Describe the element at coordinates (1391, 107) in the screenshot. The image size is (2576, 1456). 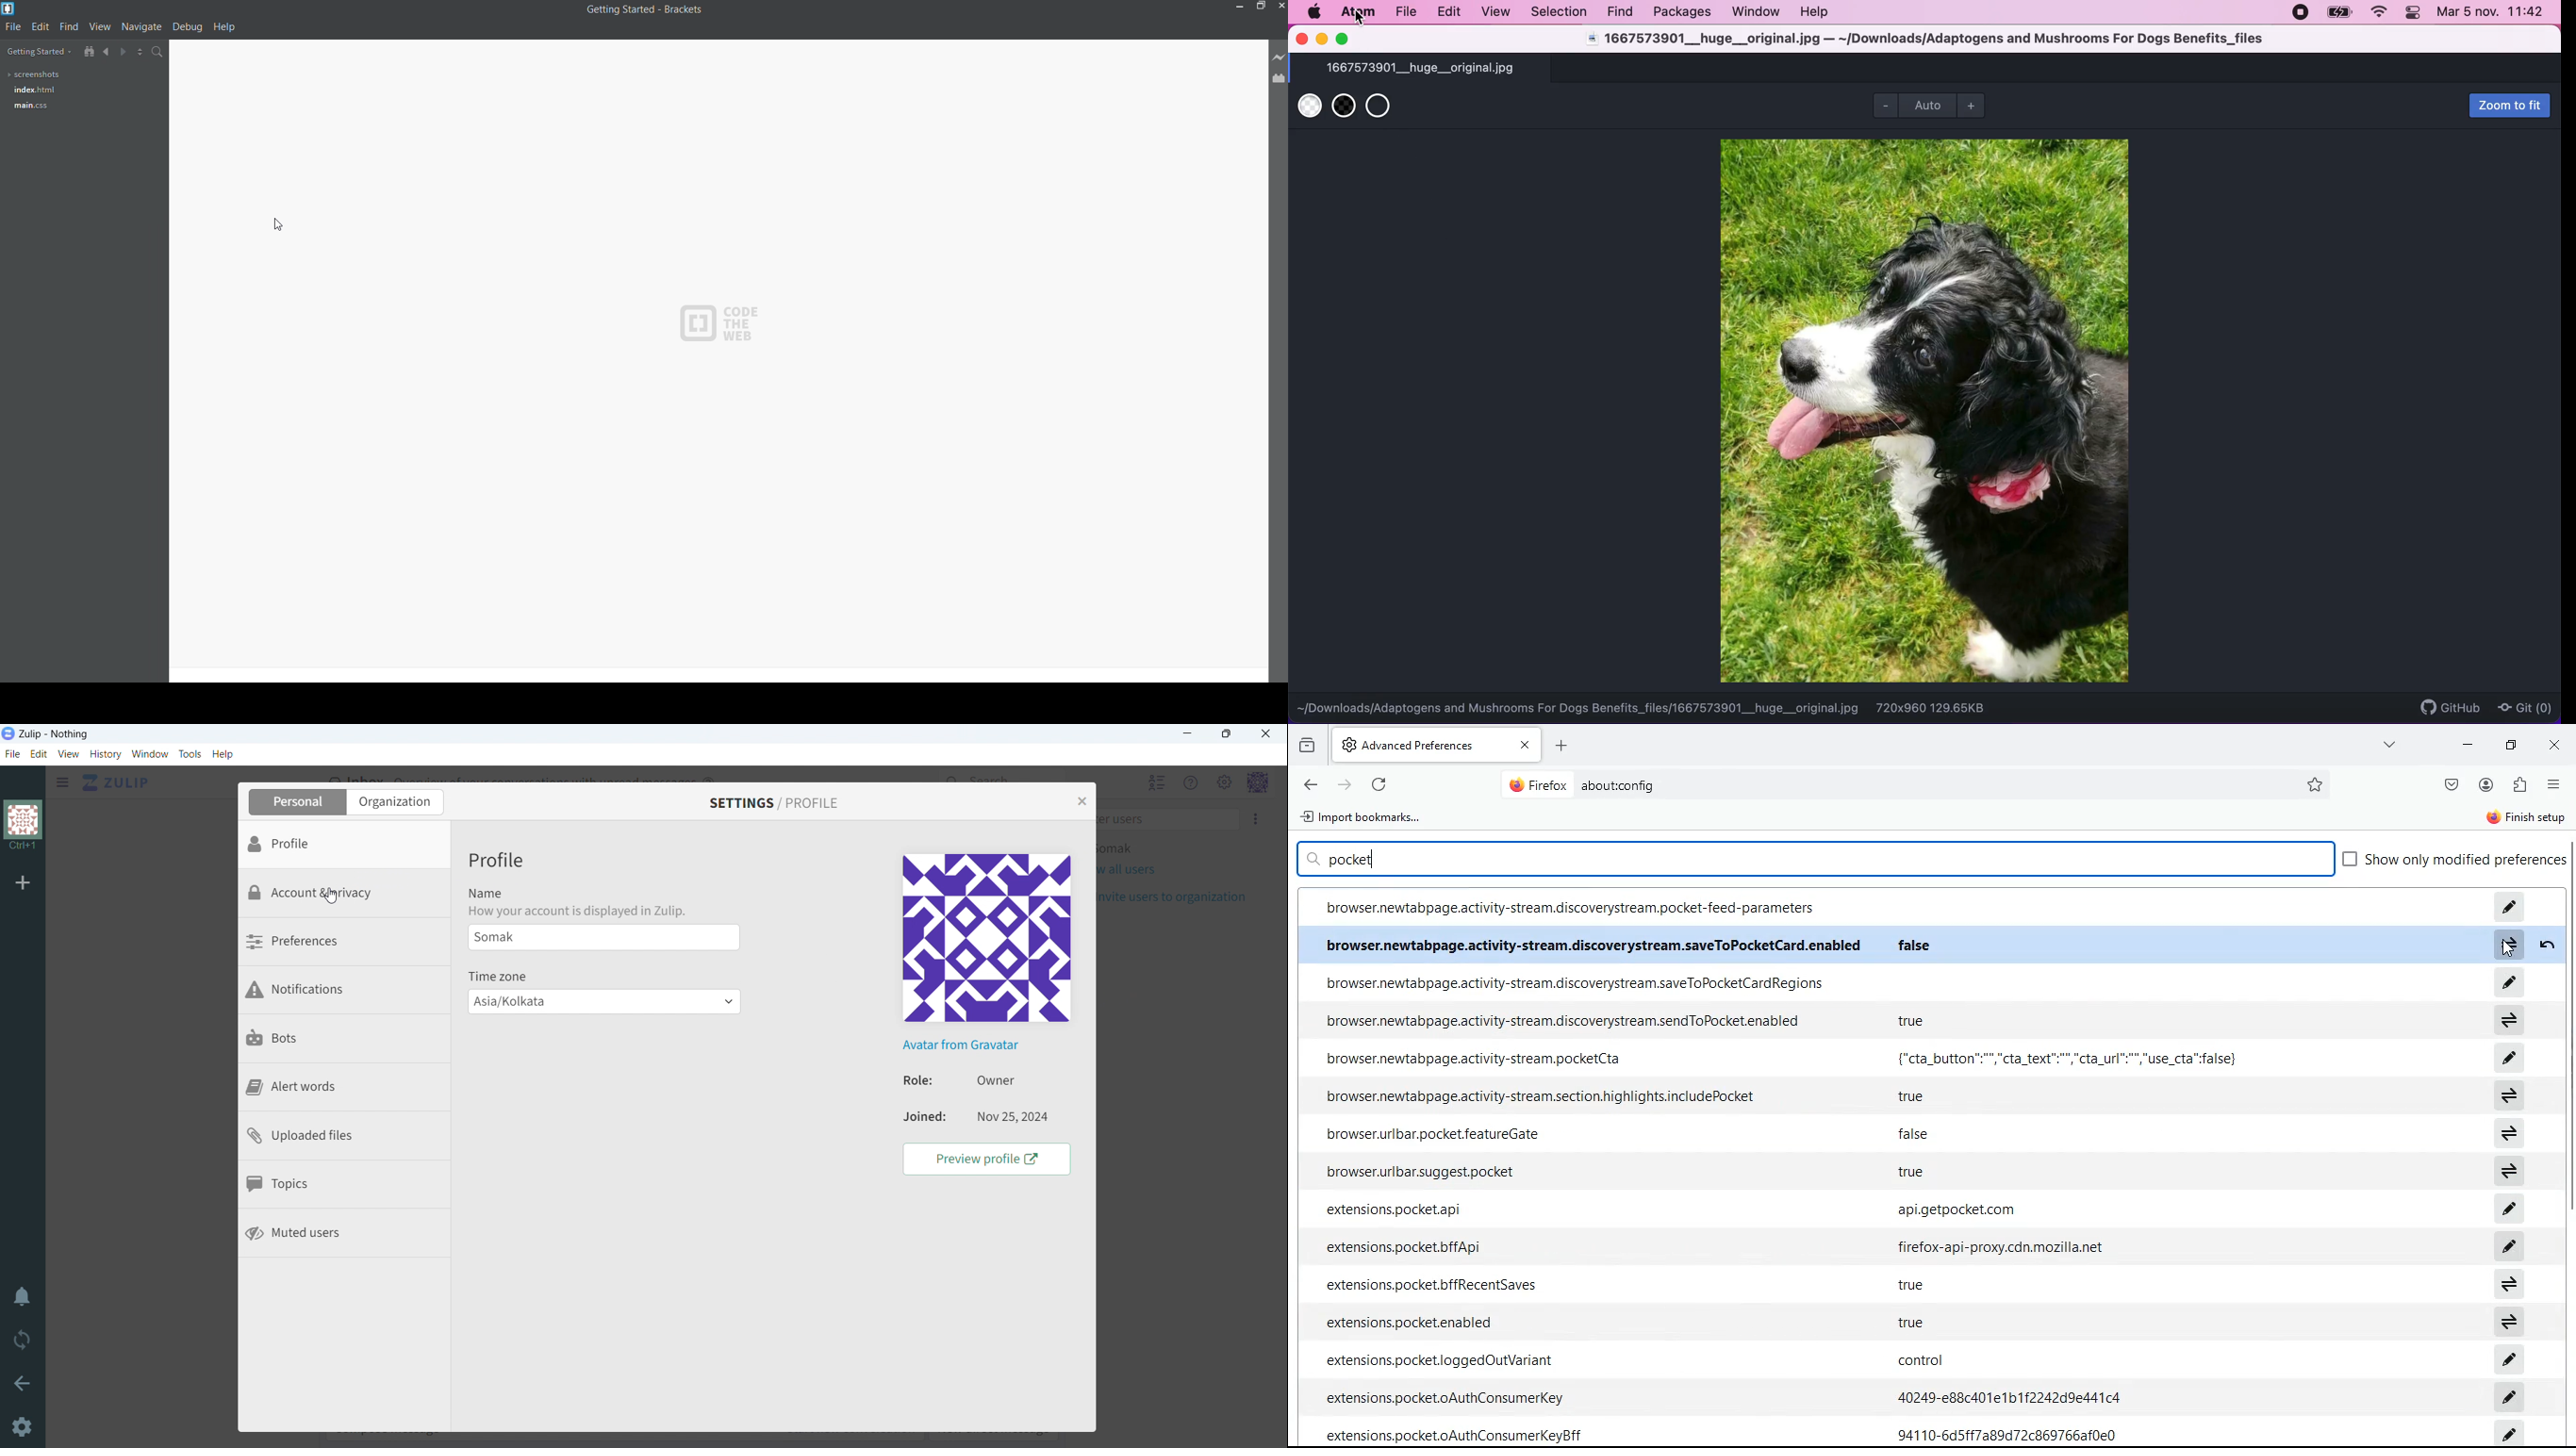
I see `use transparent background` at that location.